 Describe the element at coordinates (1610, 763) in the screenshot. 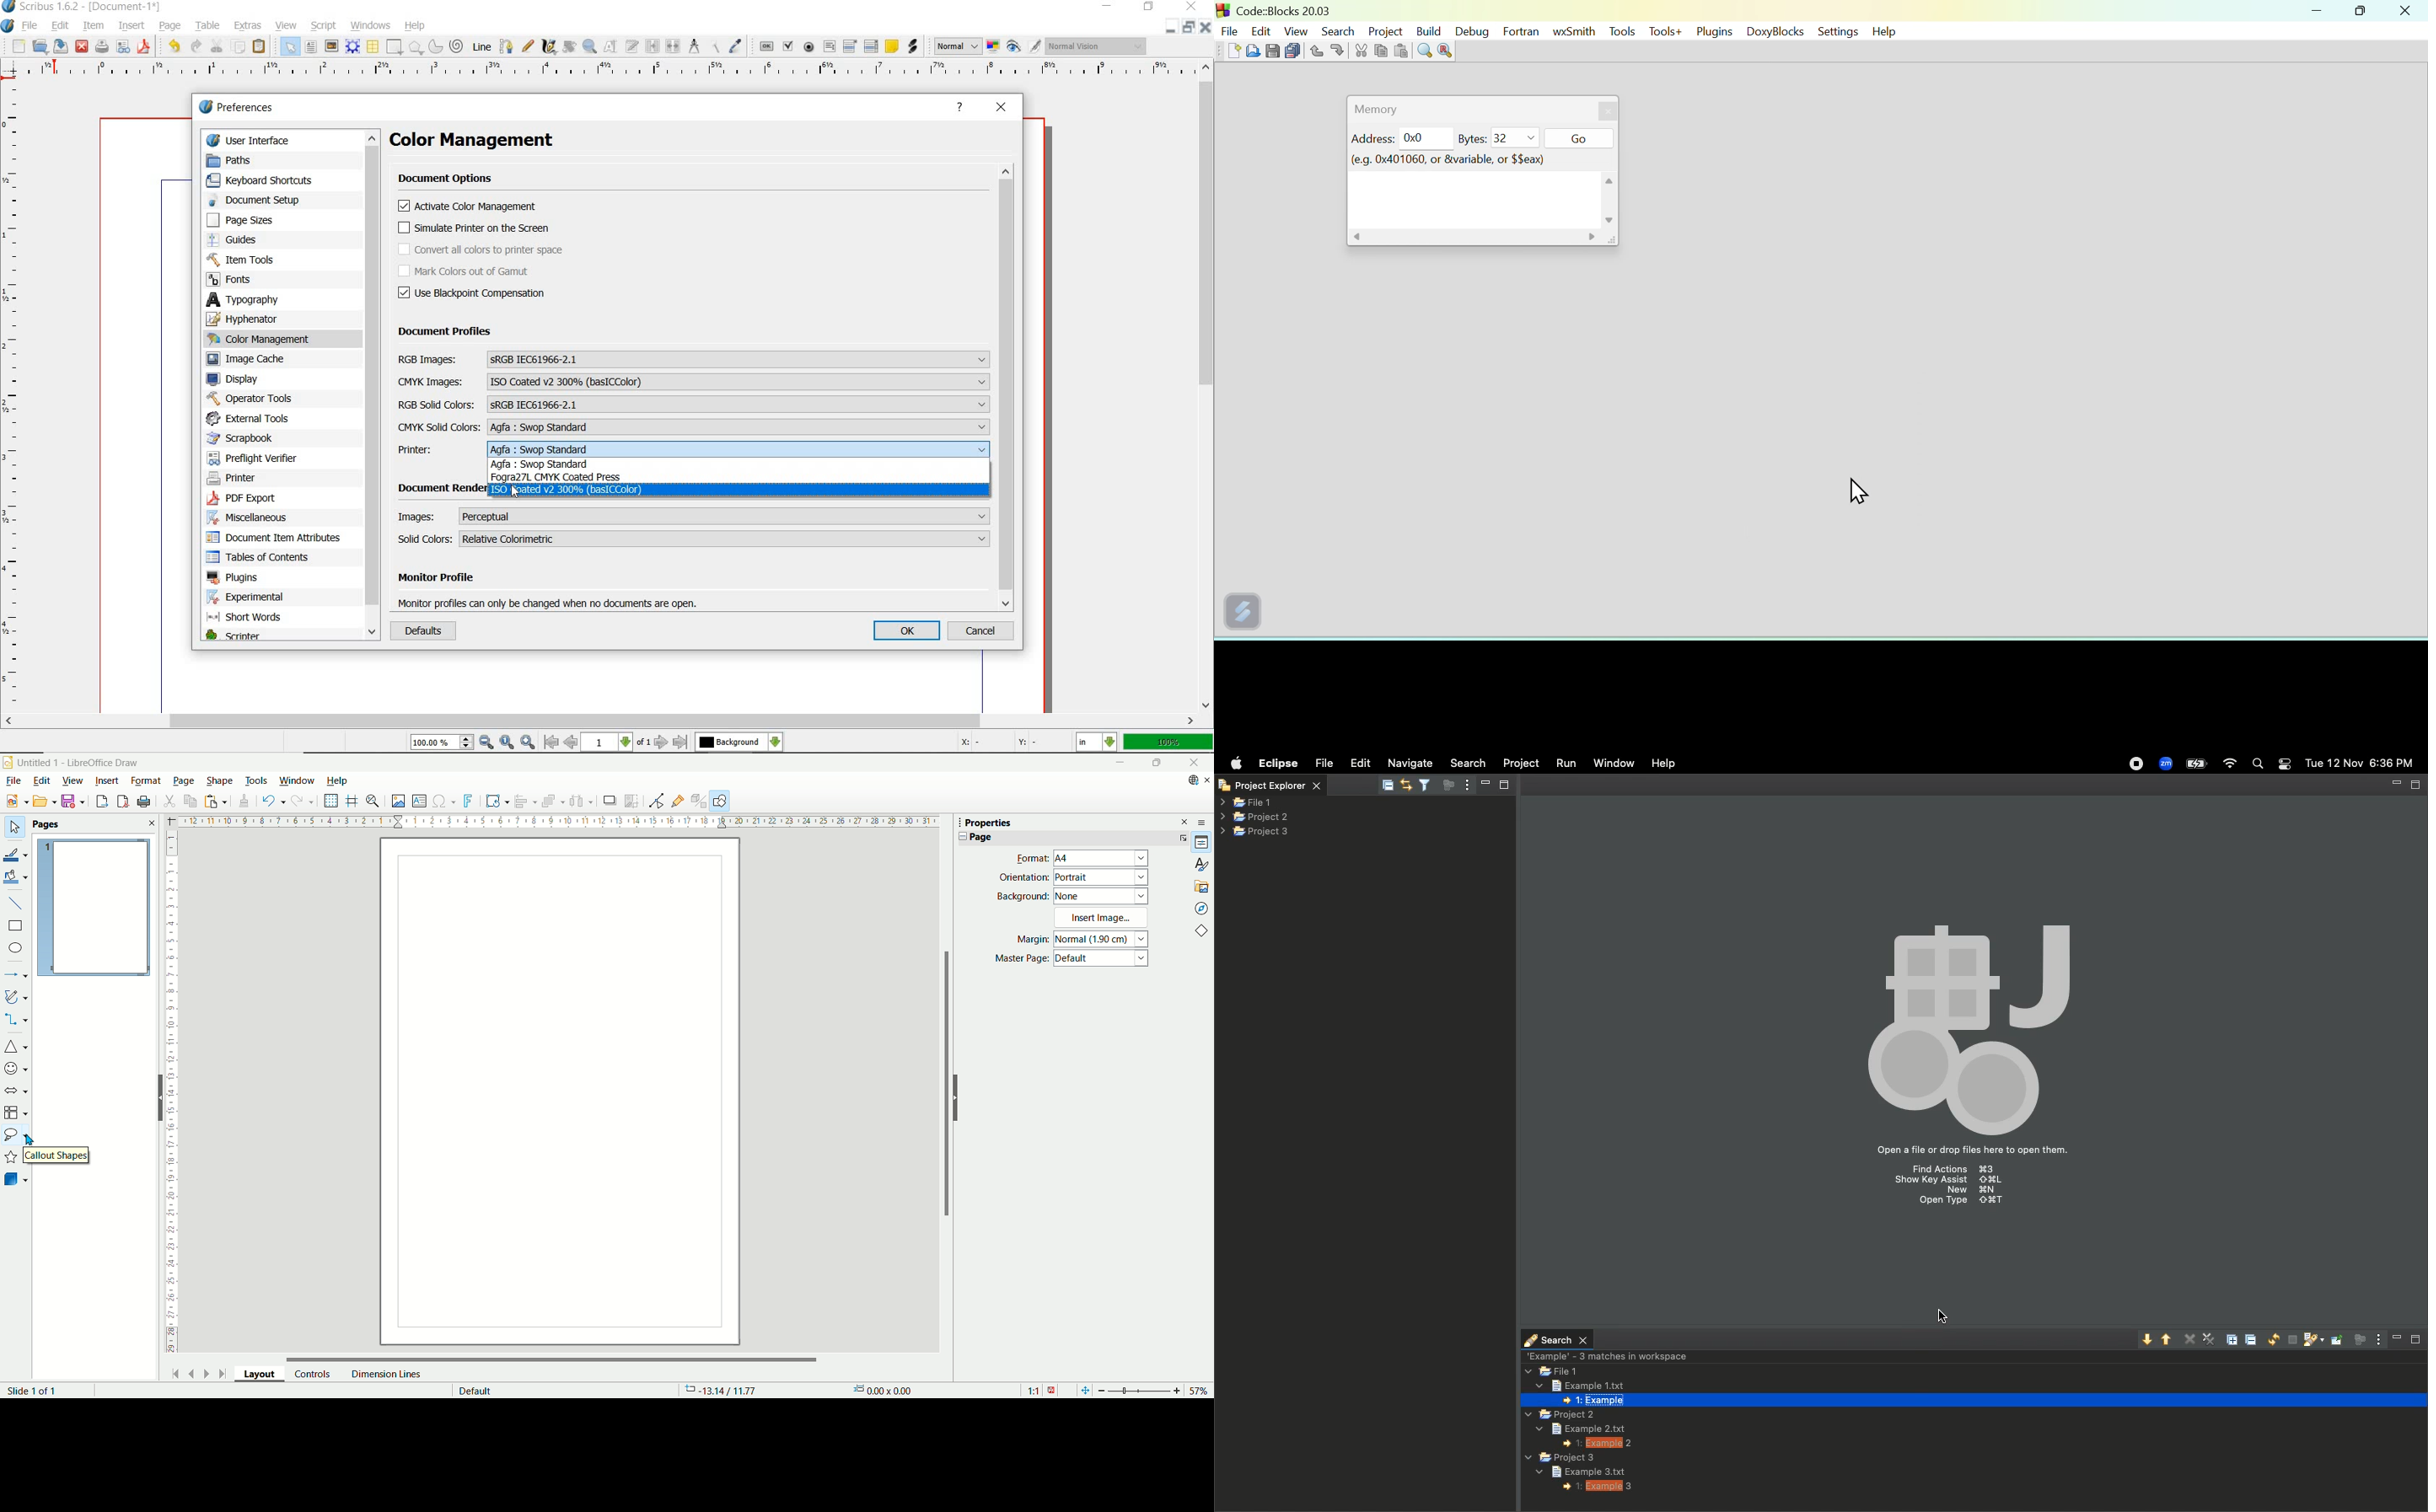

I see `Window` at that location.